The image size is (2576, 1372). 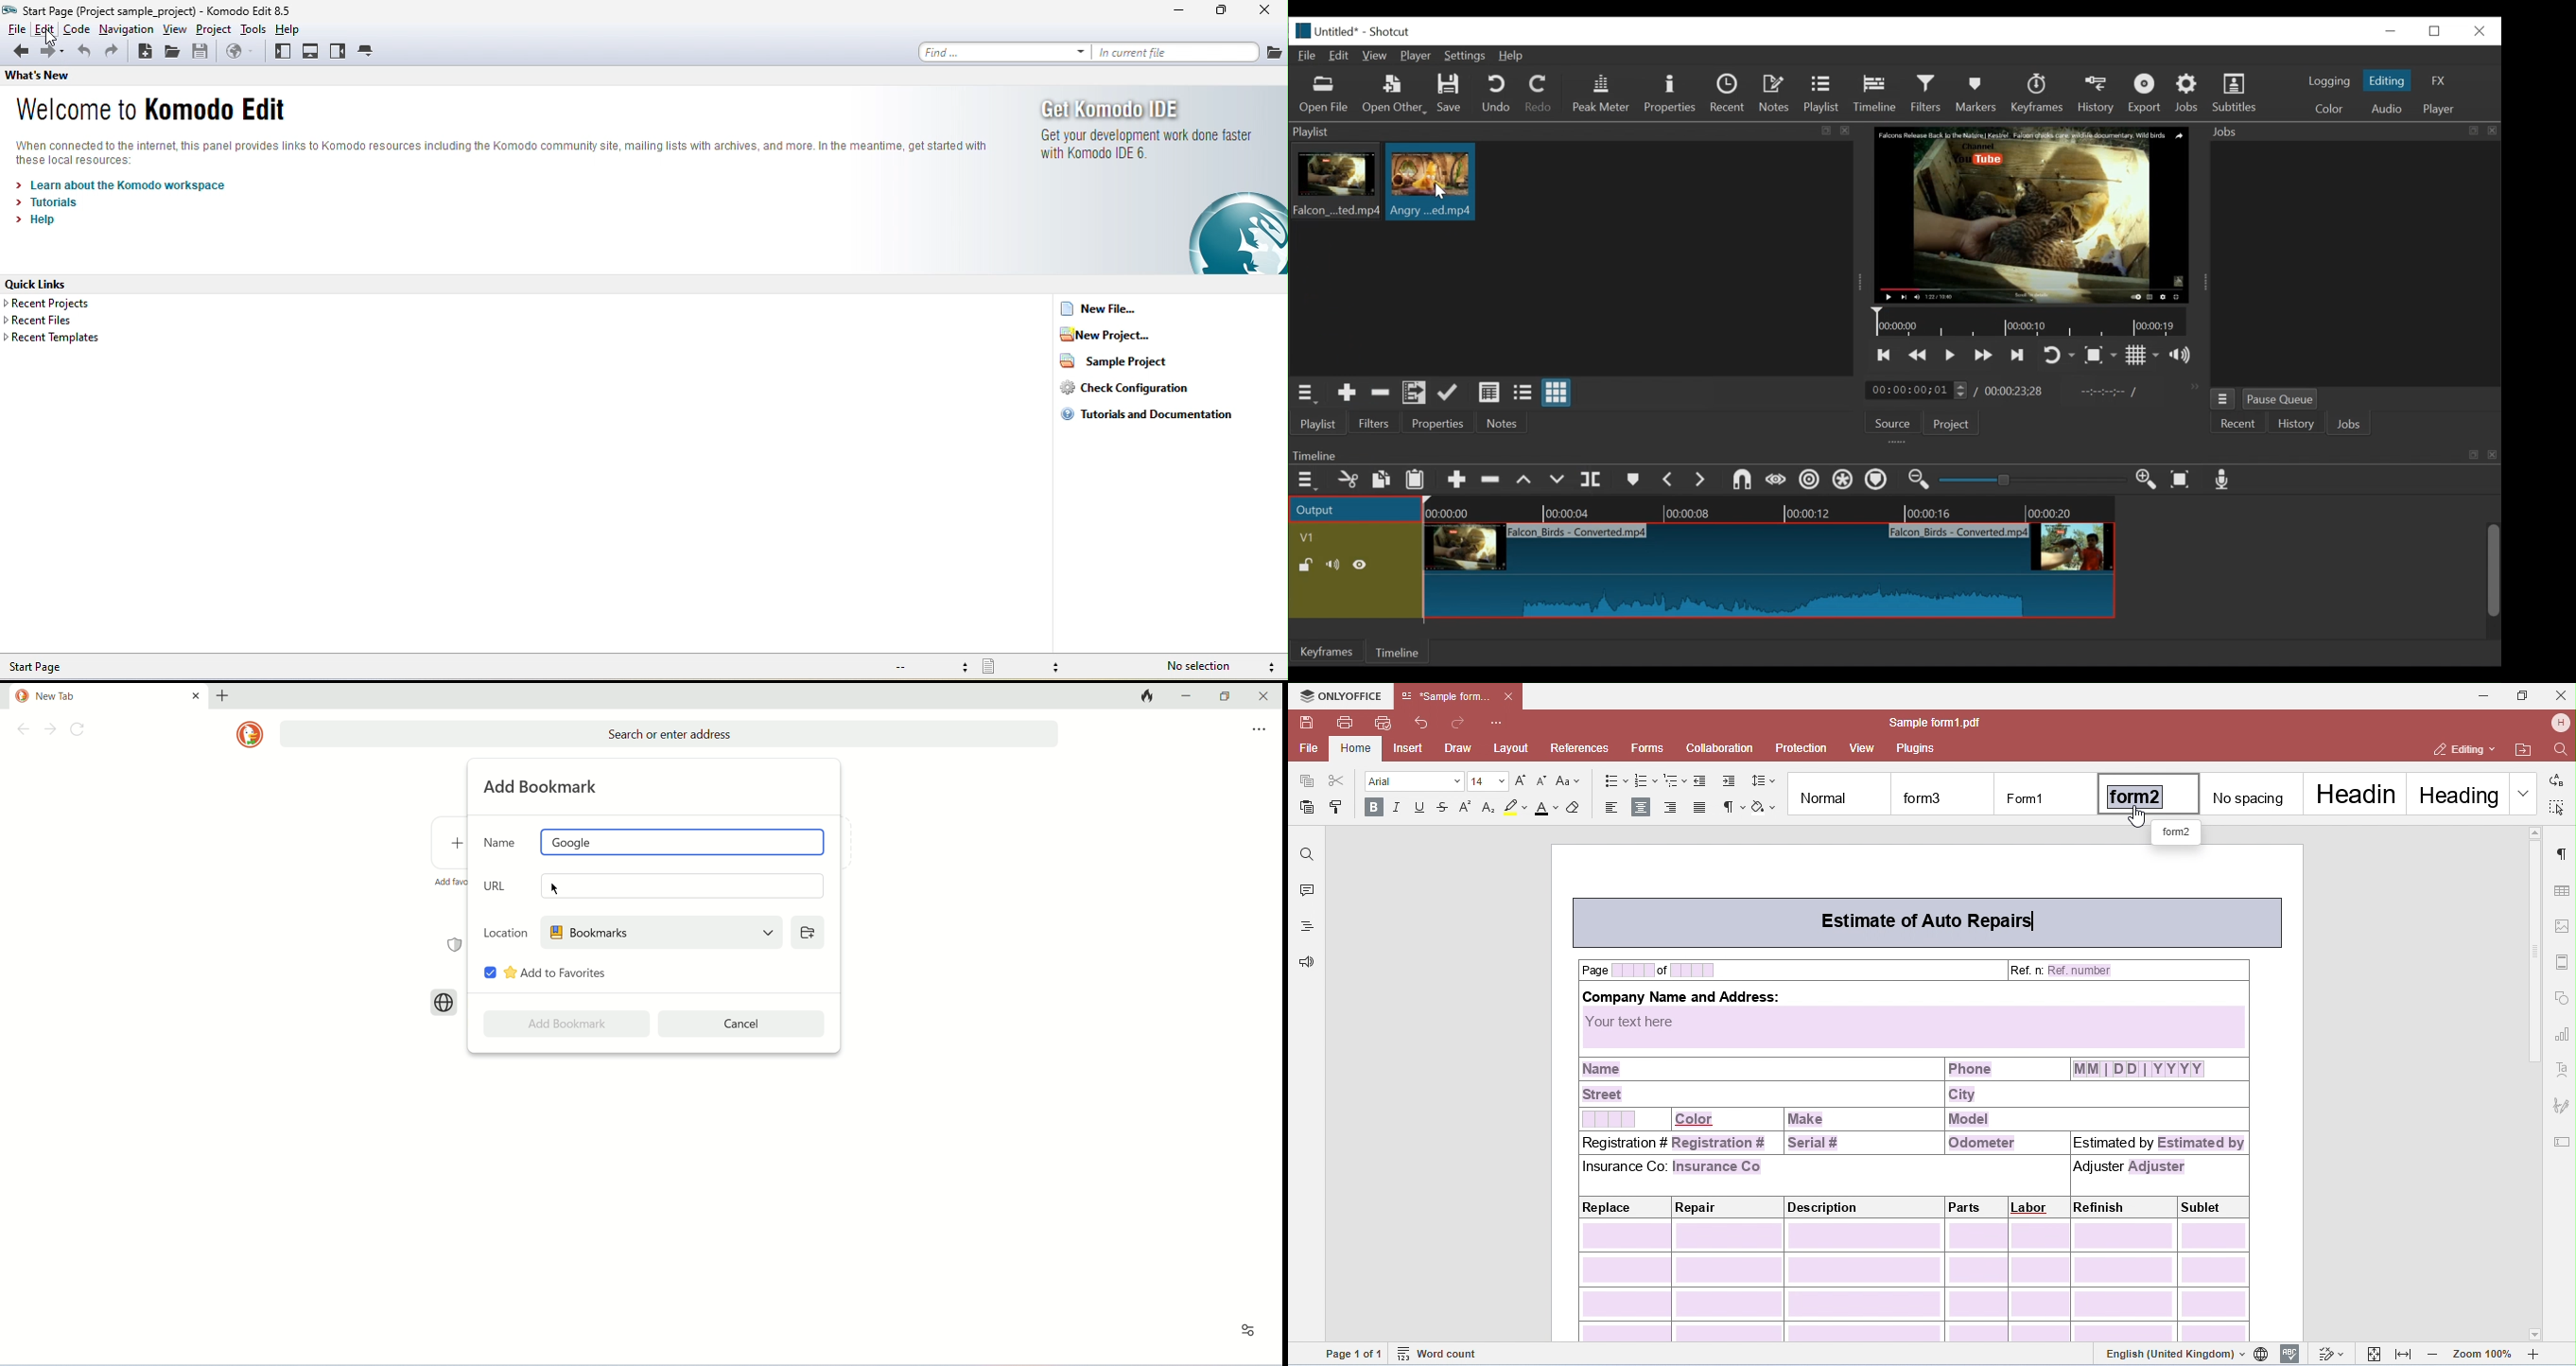 I want to click on Undo, so click(x=1498, y=94).